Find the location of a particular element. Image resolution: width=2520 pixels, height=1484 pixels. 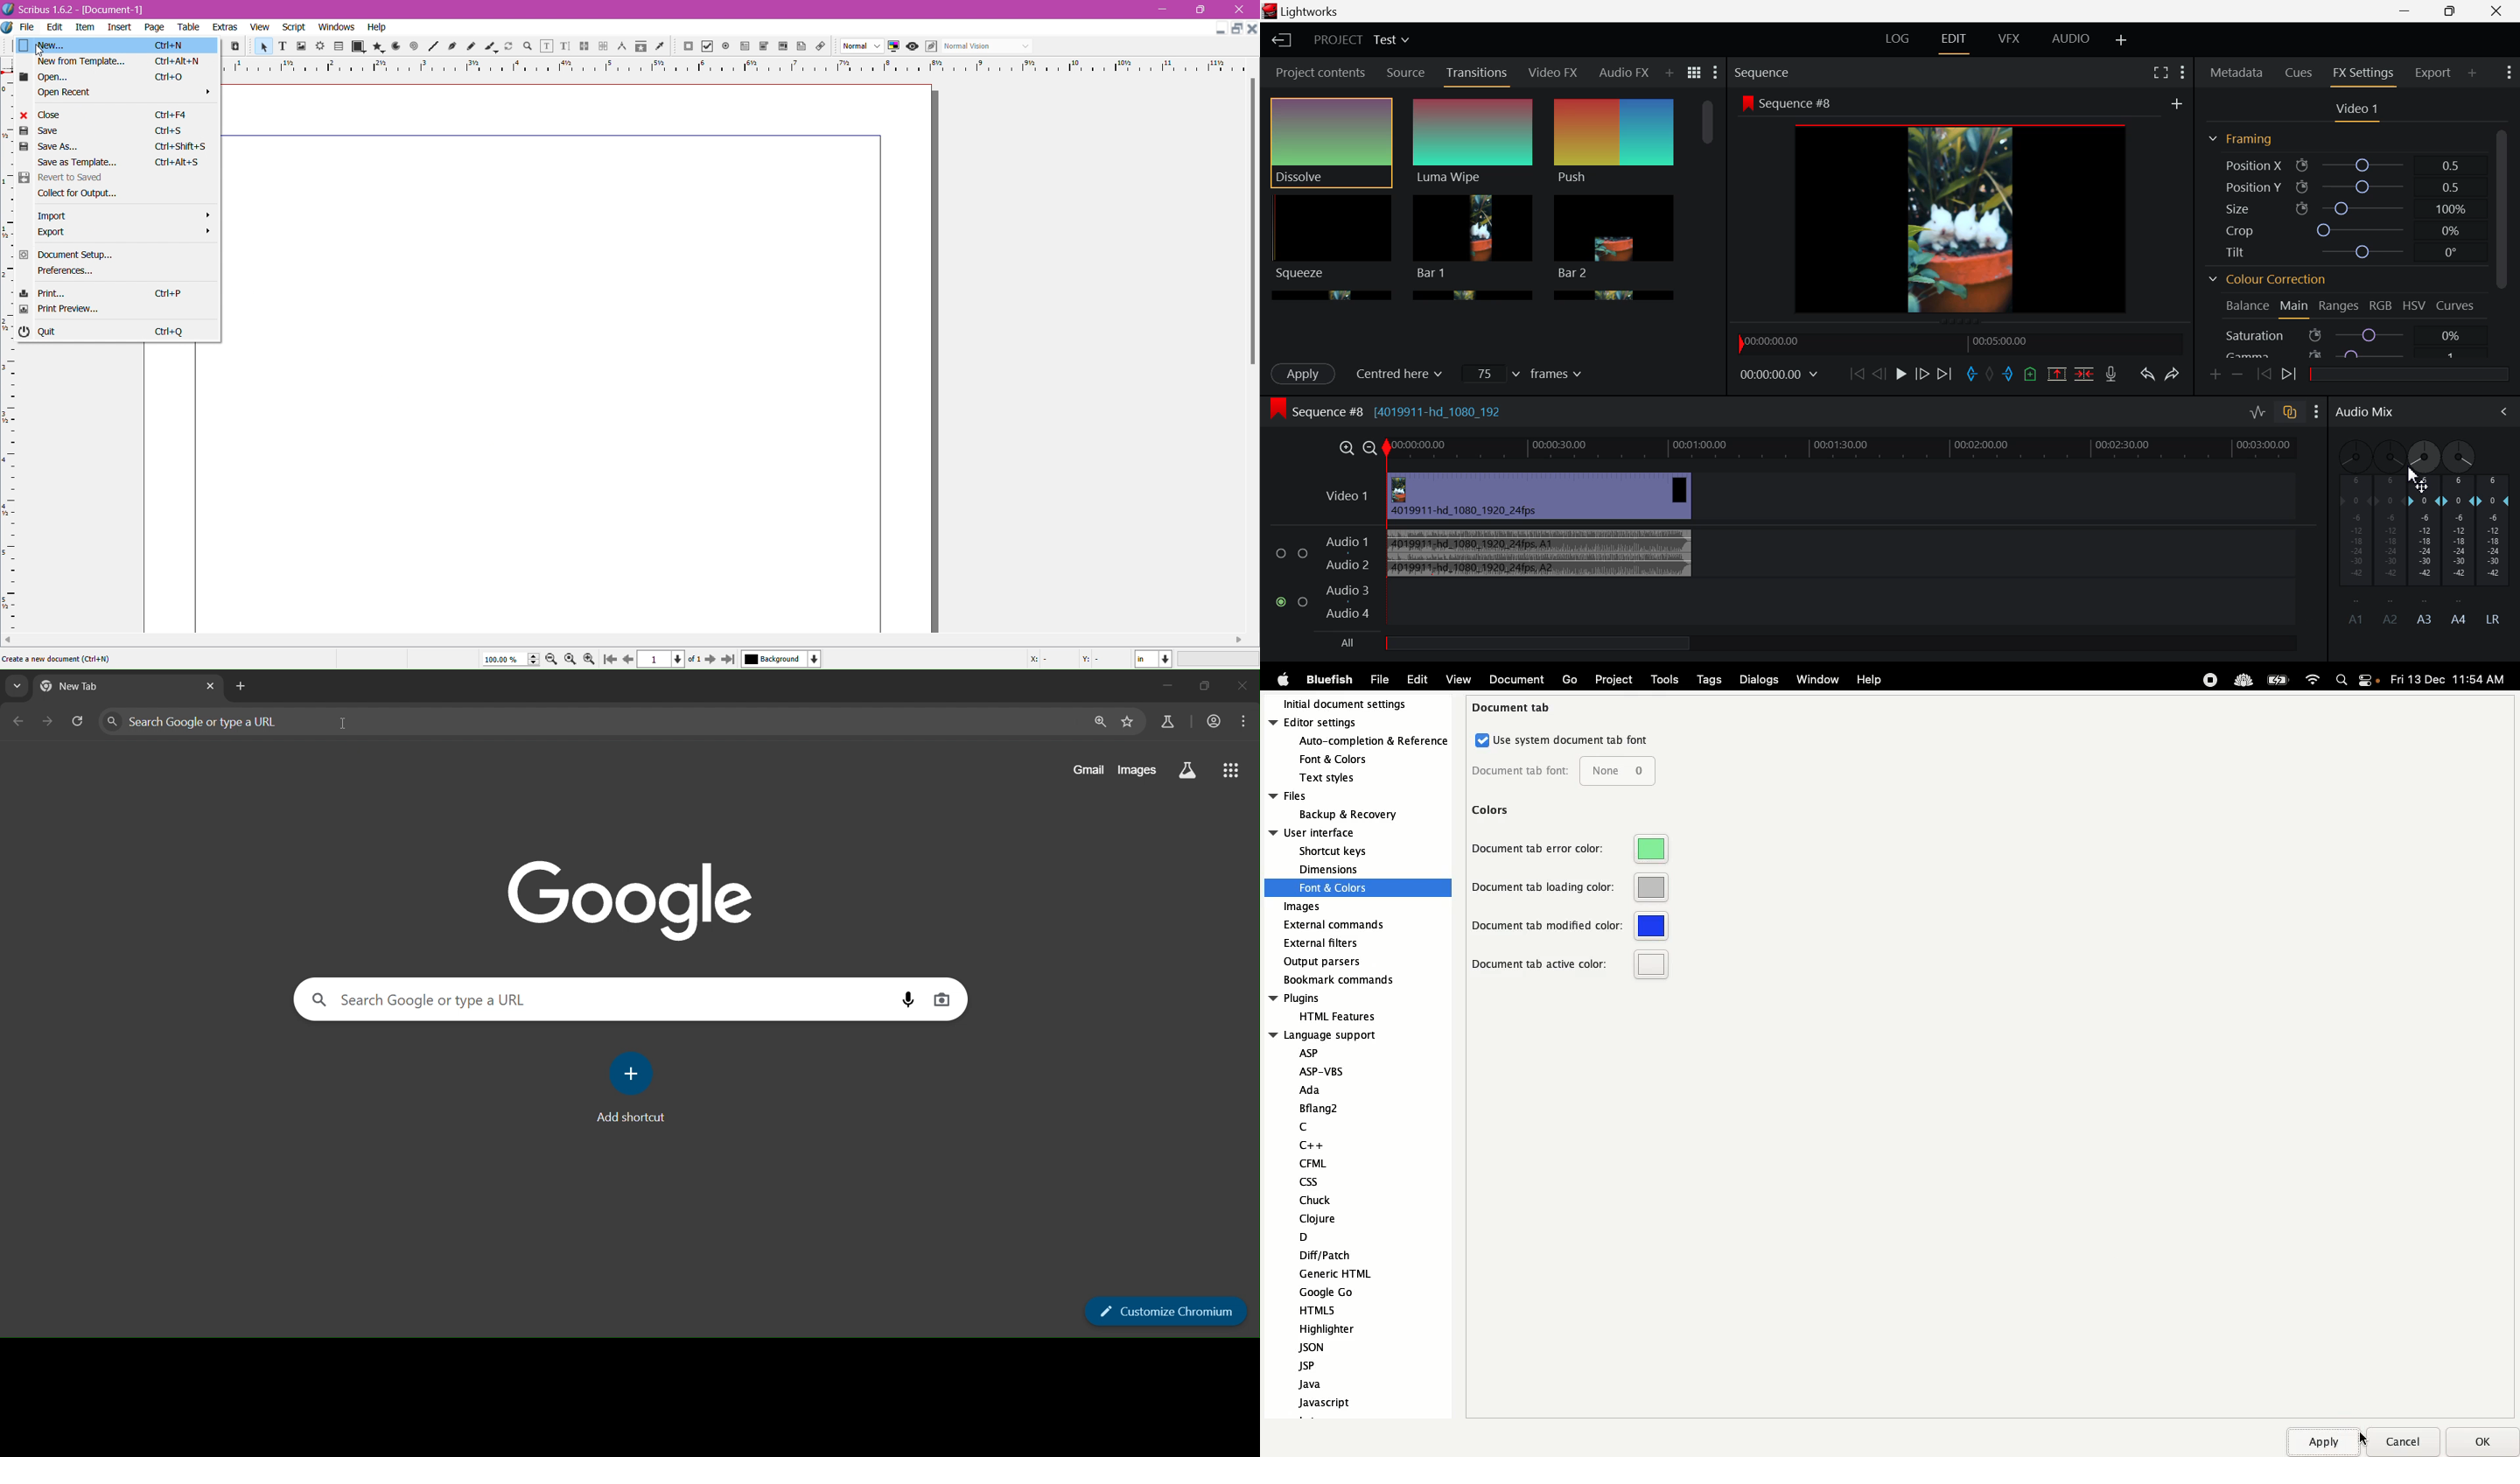

Cancel is located at coordinates (2402, 1441).